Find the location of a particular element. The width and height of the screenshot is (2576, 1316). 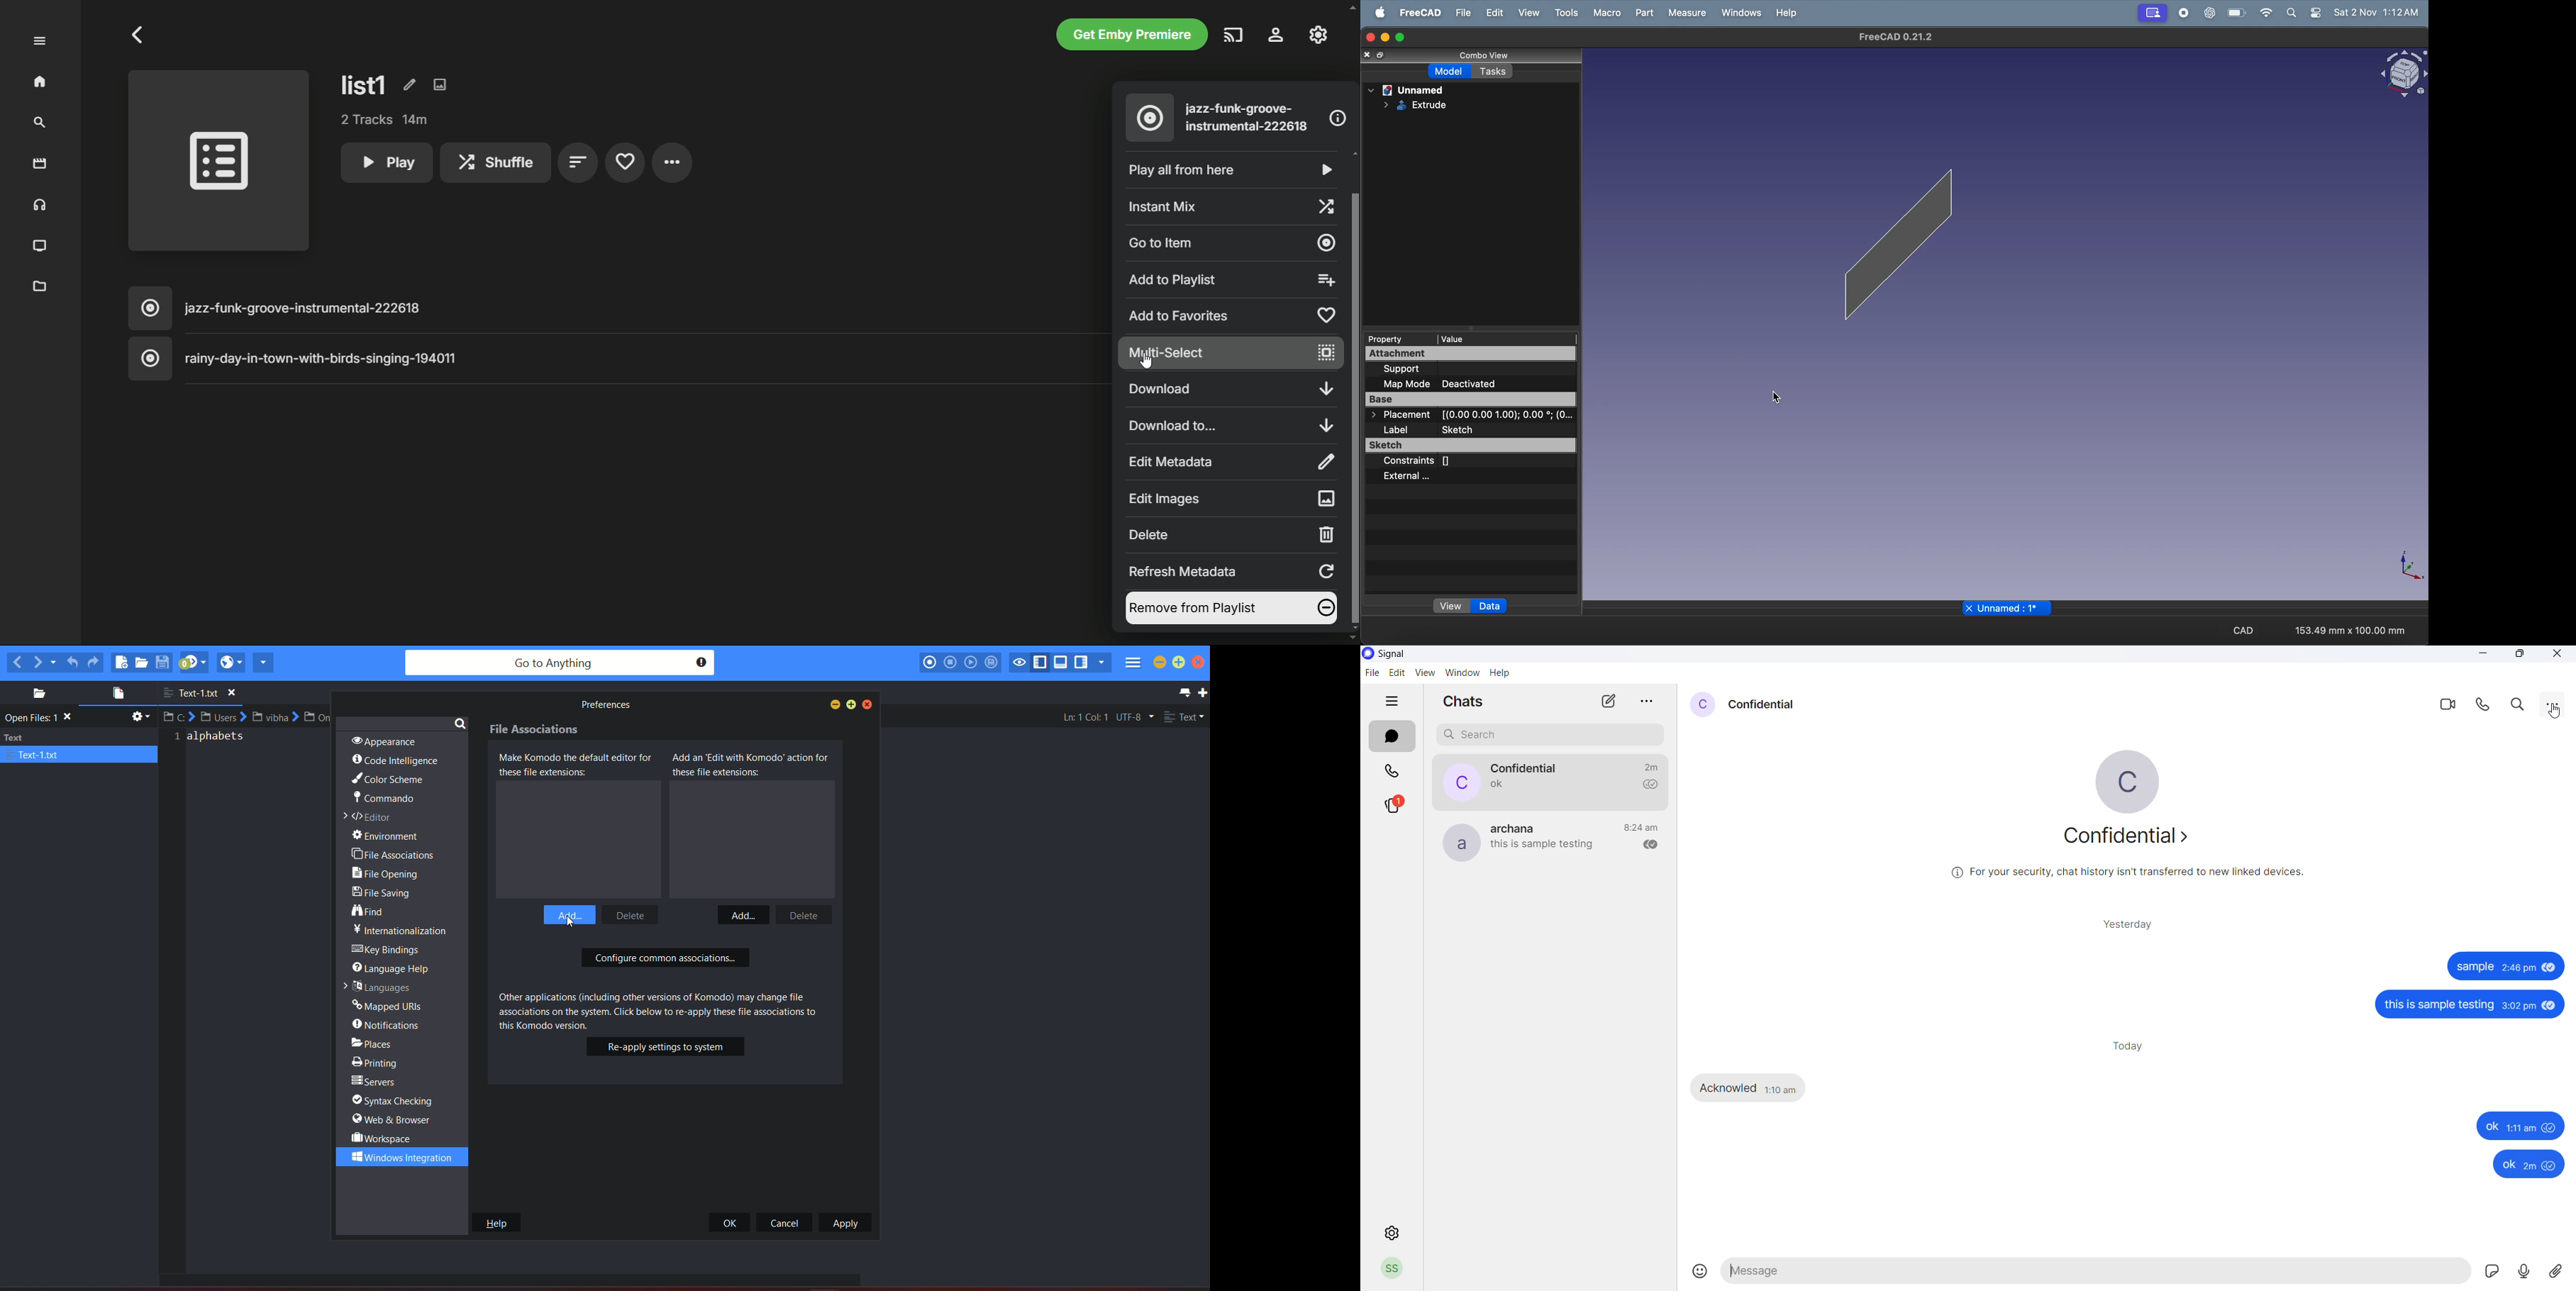

search is located at coordinates (2292, 13).